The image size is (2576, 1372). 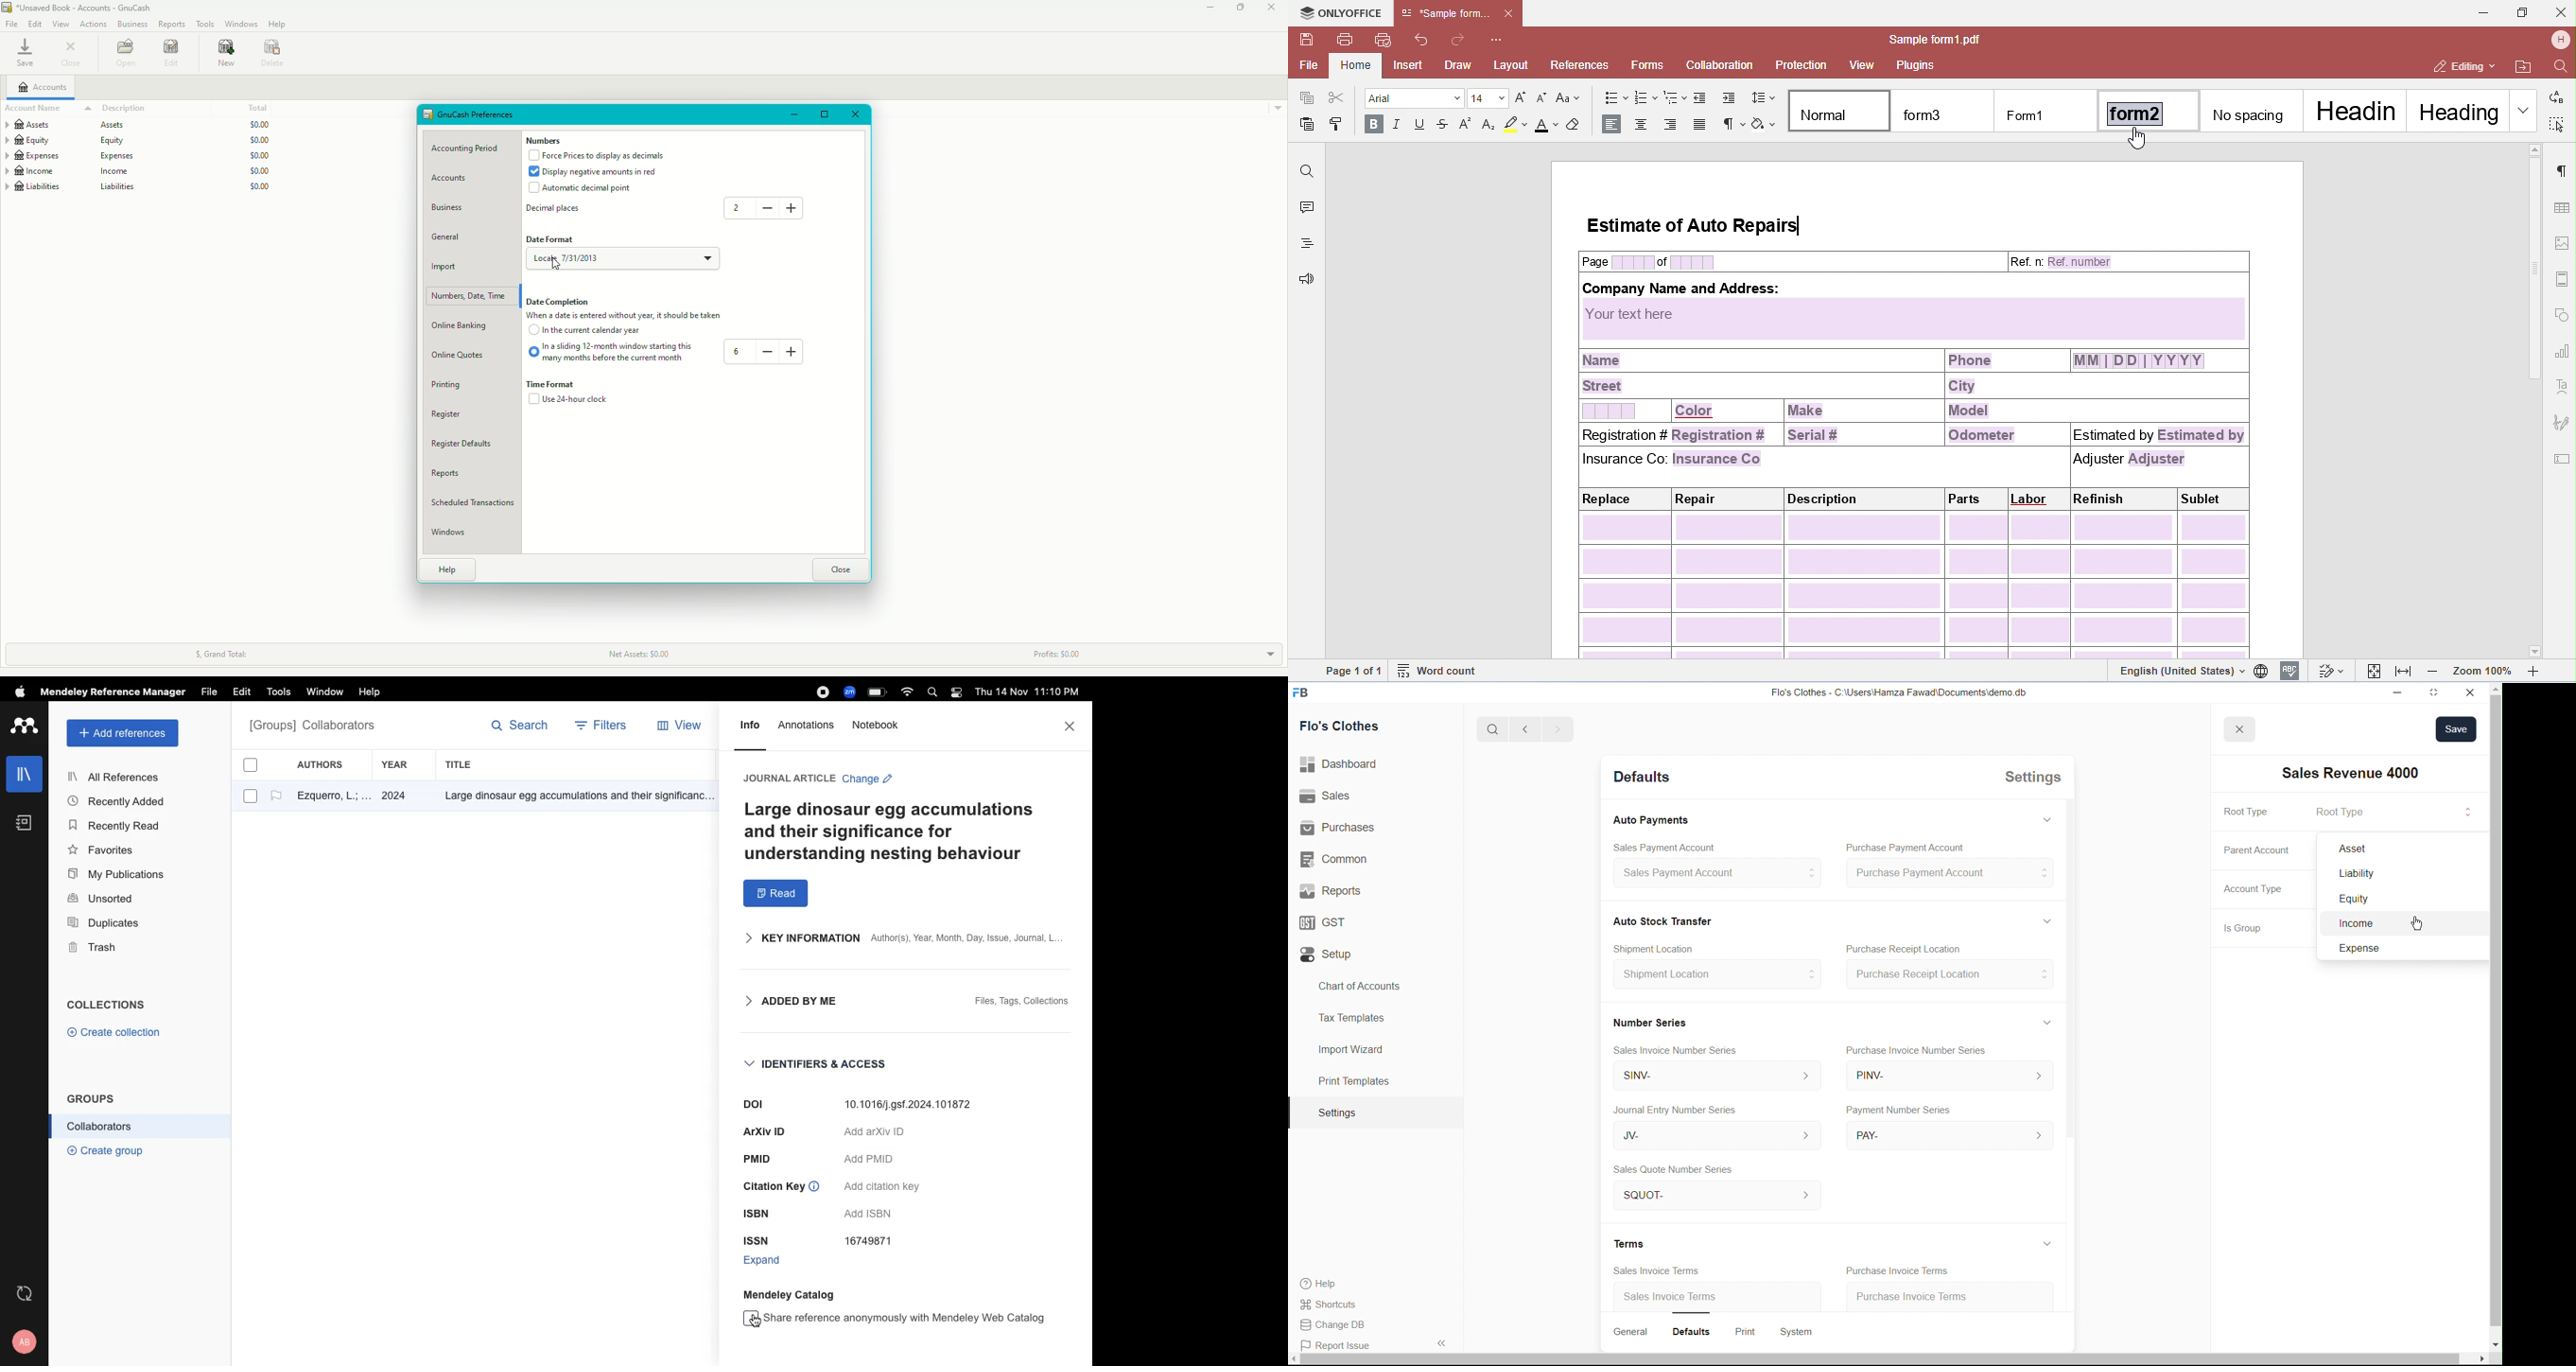 I want to click on Sales, so click(x=1328, y=796).